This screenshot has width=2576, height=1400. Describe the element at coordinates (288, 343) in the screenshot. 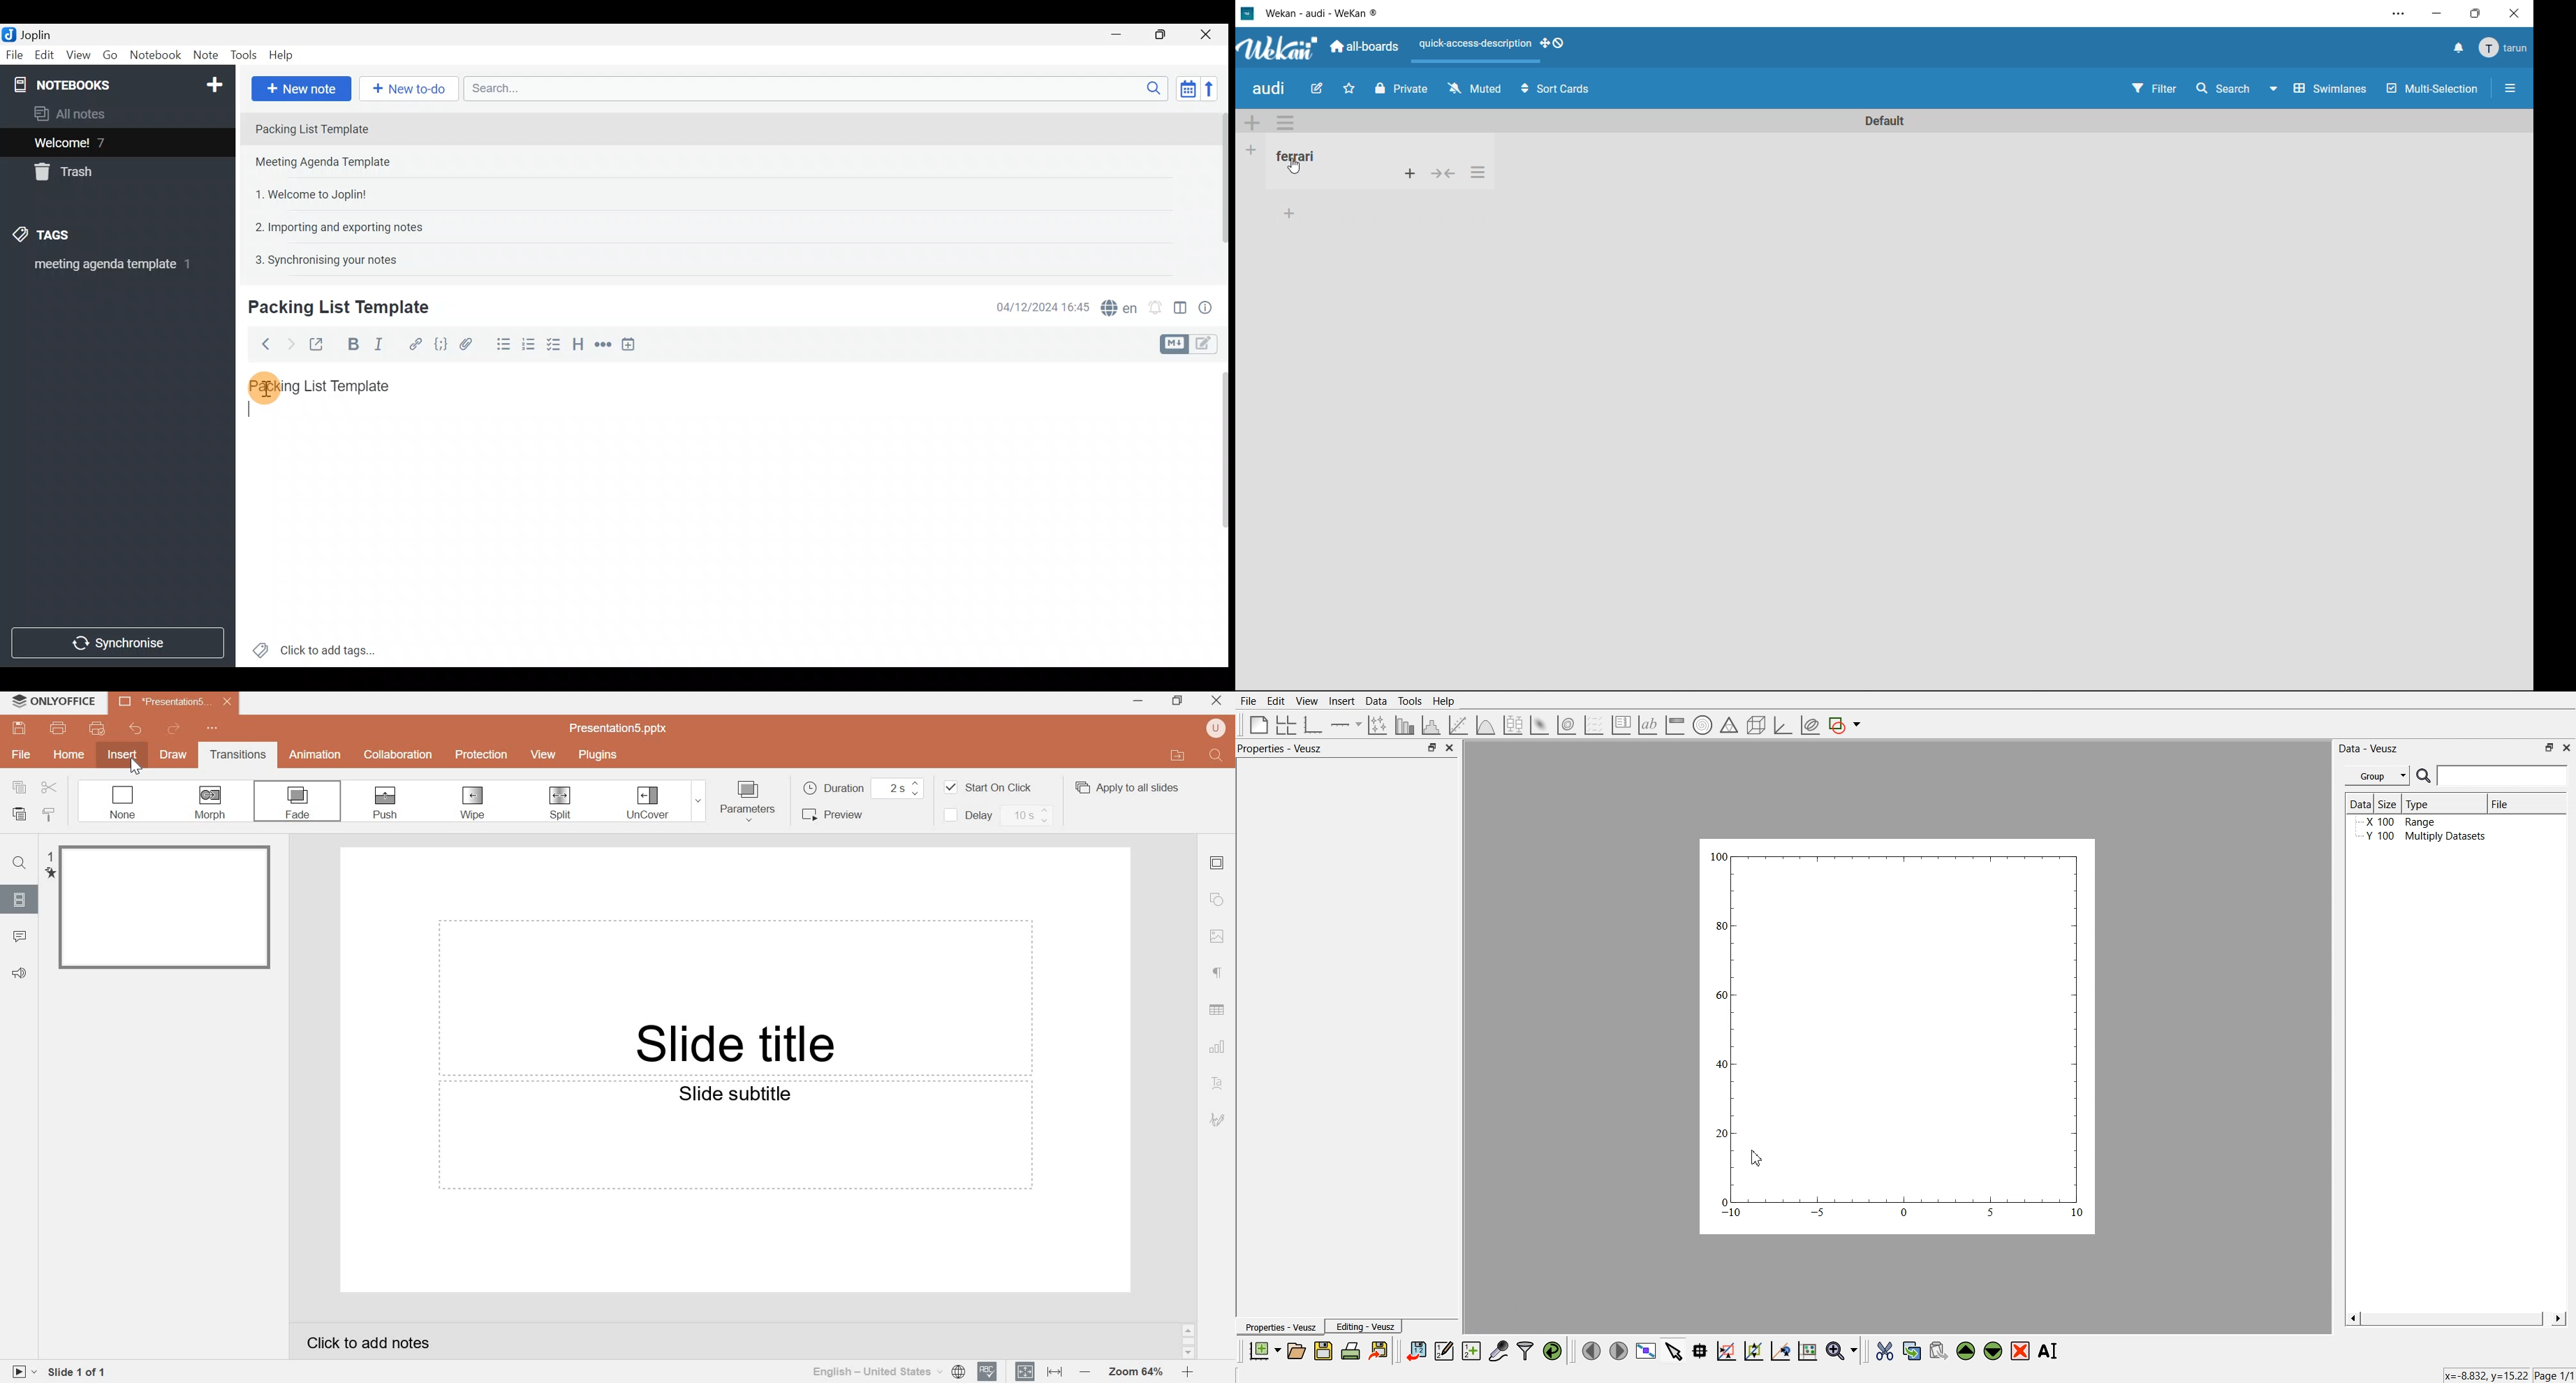

I see `Forward` at that location.